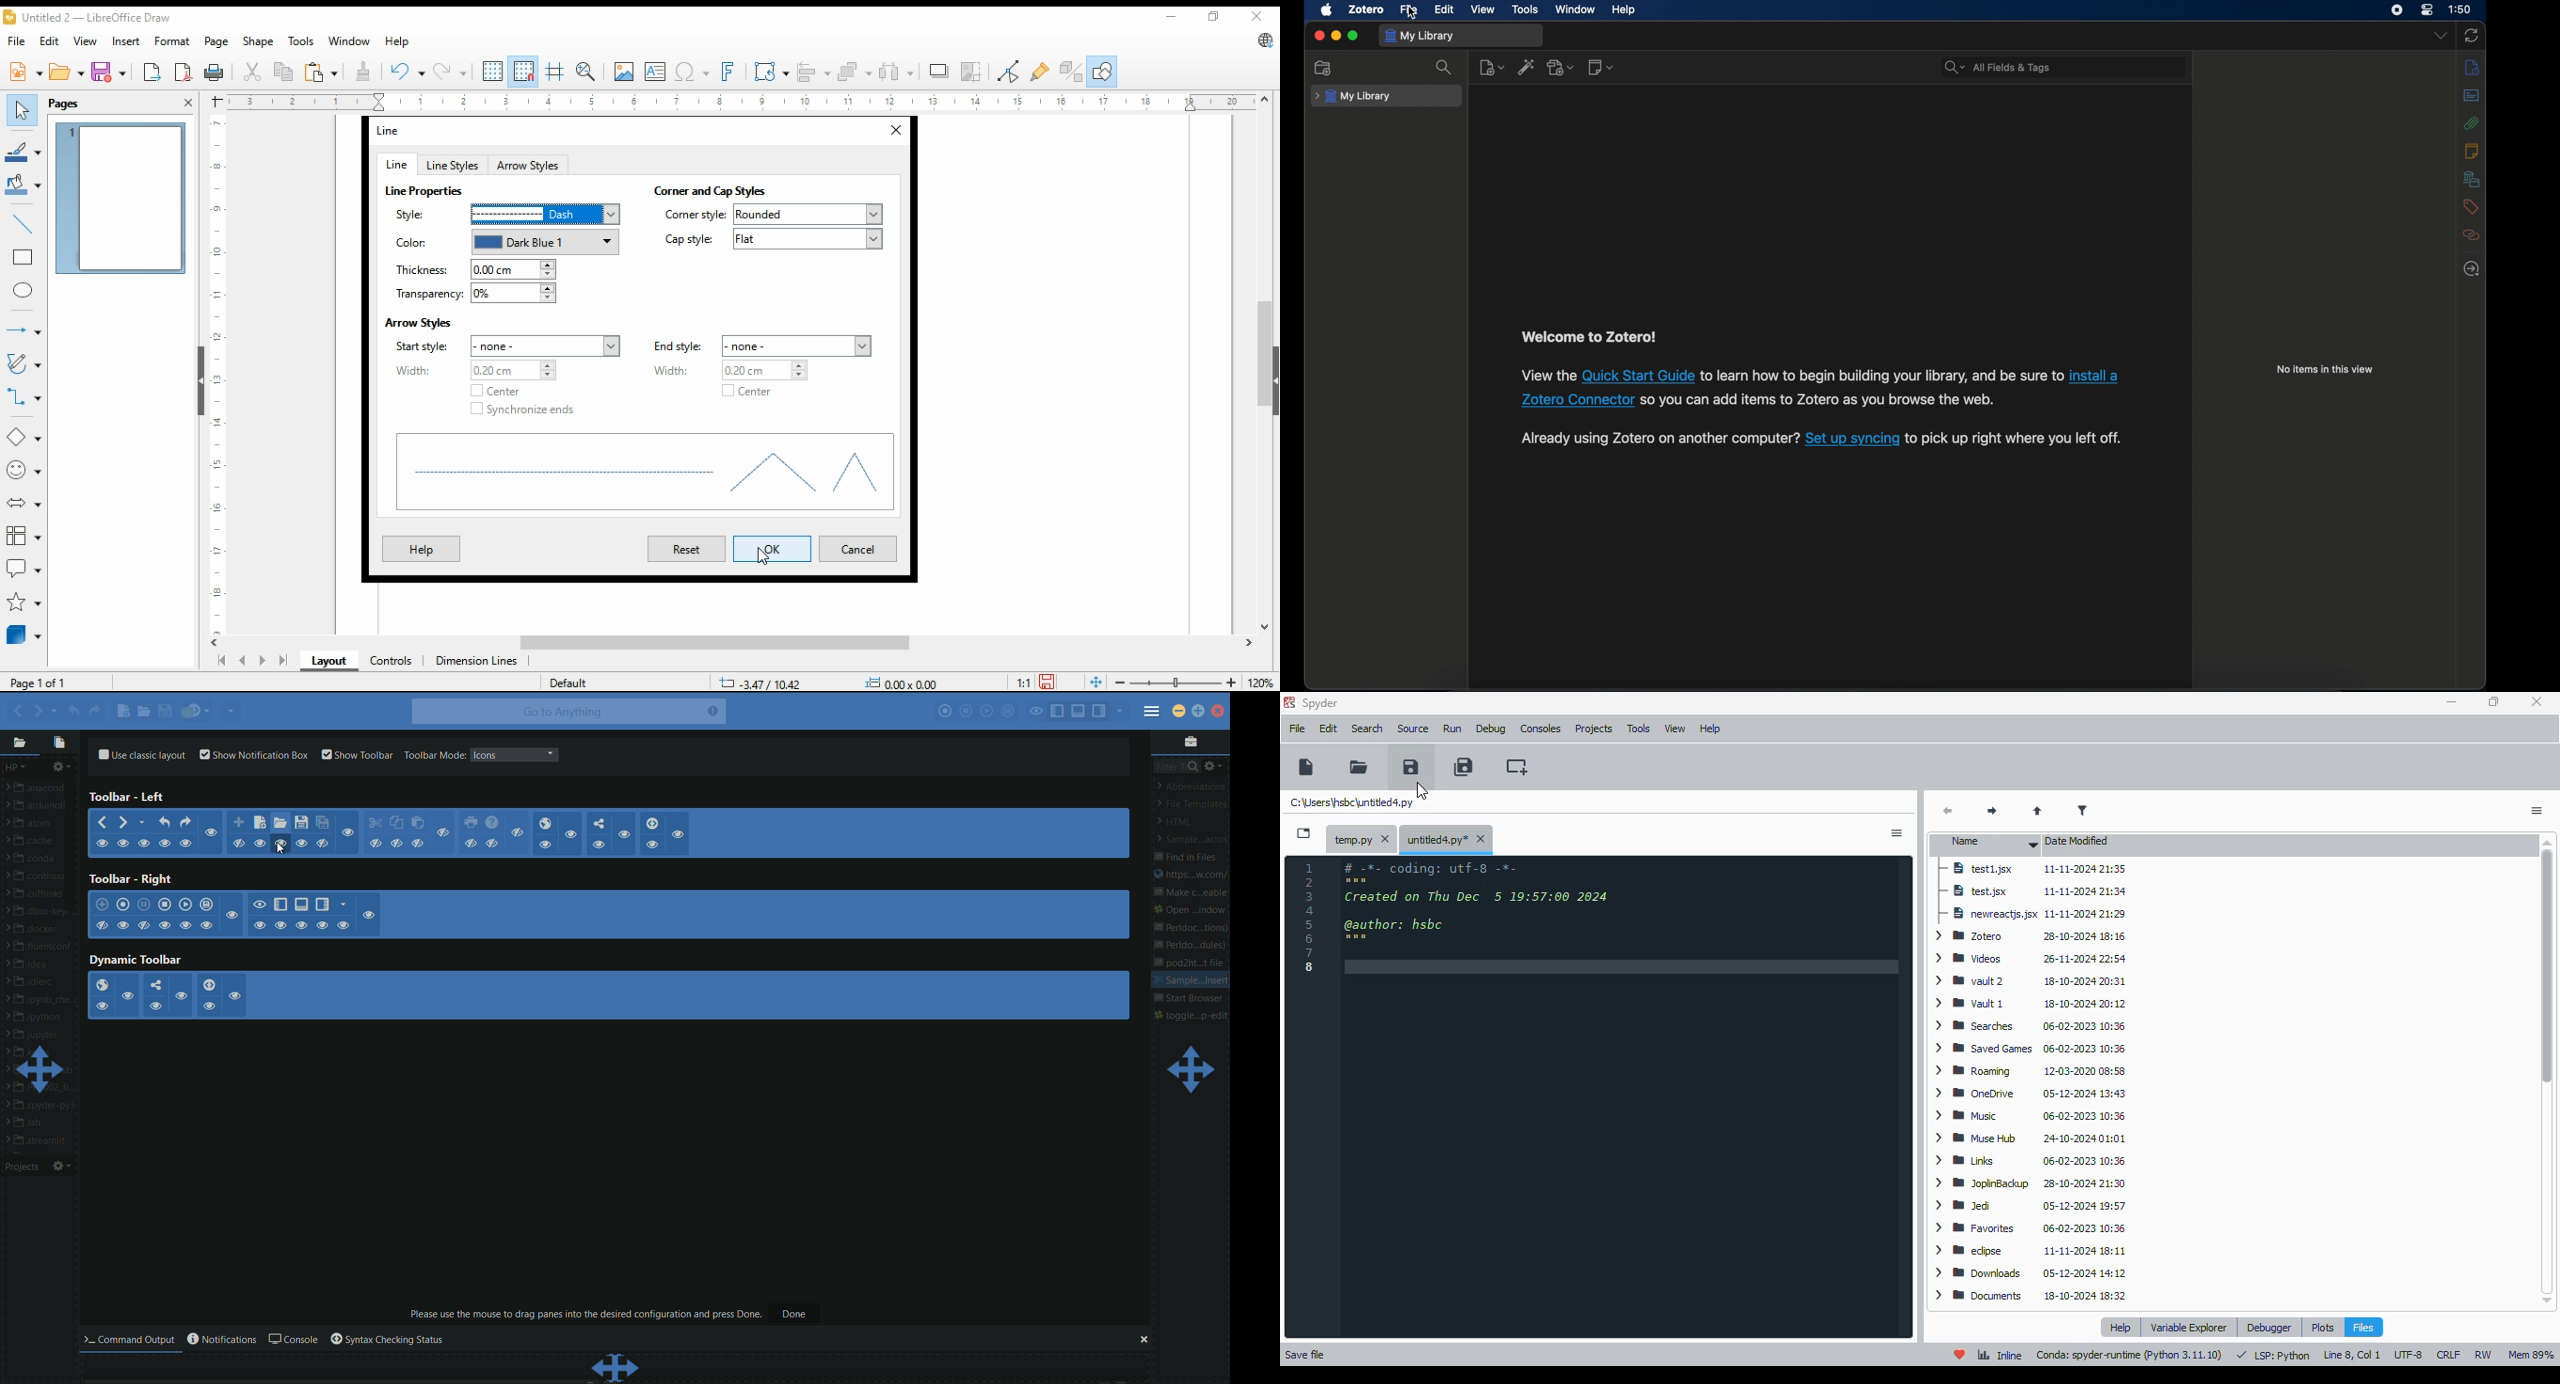 The width and height of the screenshot is (2576, 1400). What do you see at coordinates (1100, 72) in the screenshot?
I see `show draw functions` at bounding box center [1100, 72].